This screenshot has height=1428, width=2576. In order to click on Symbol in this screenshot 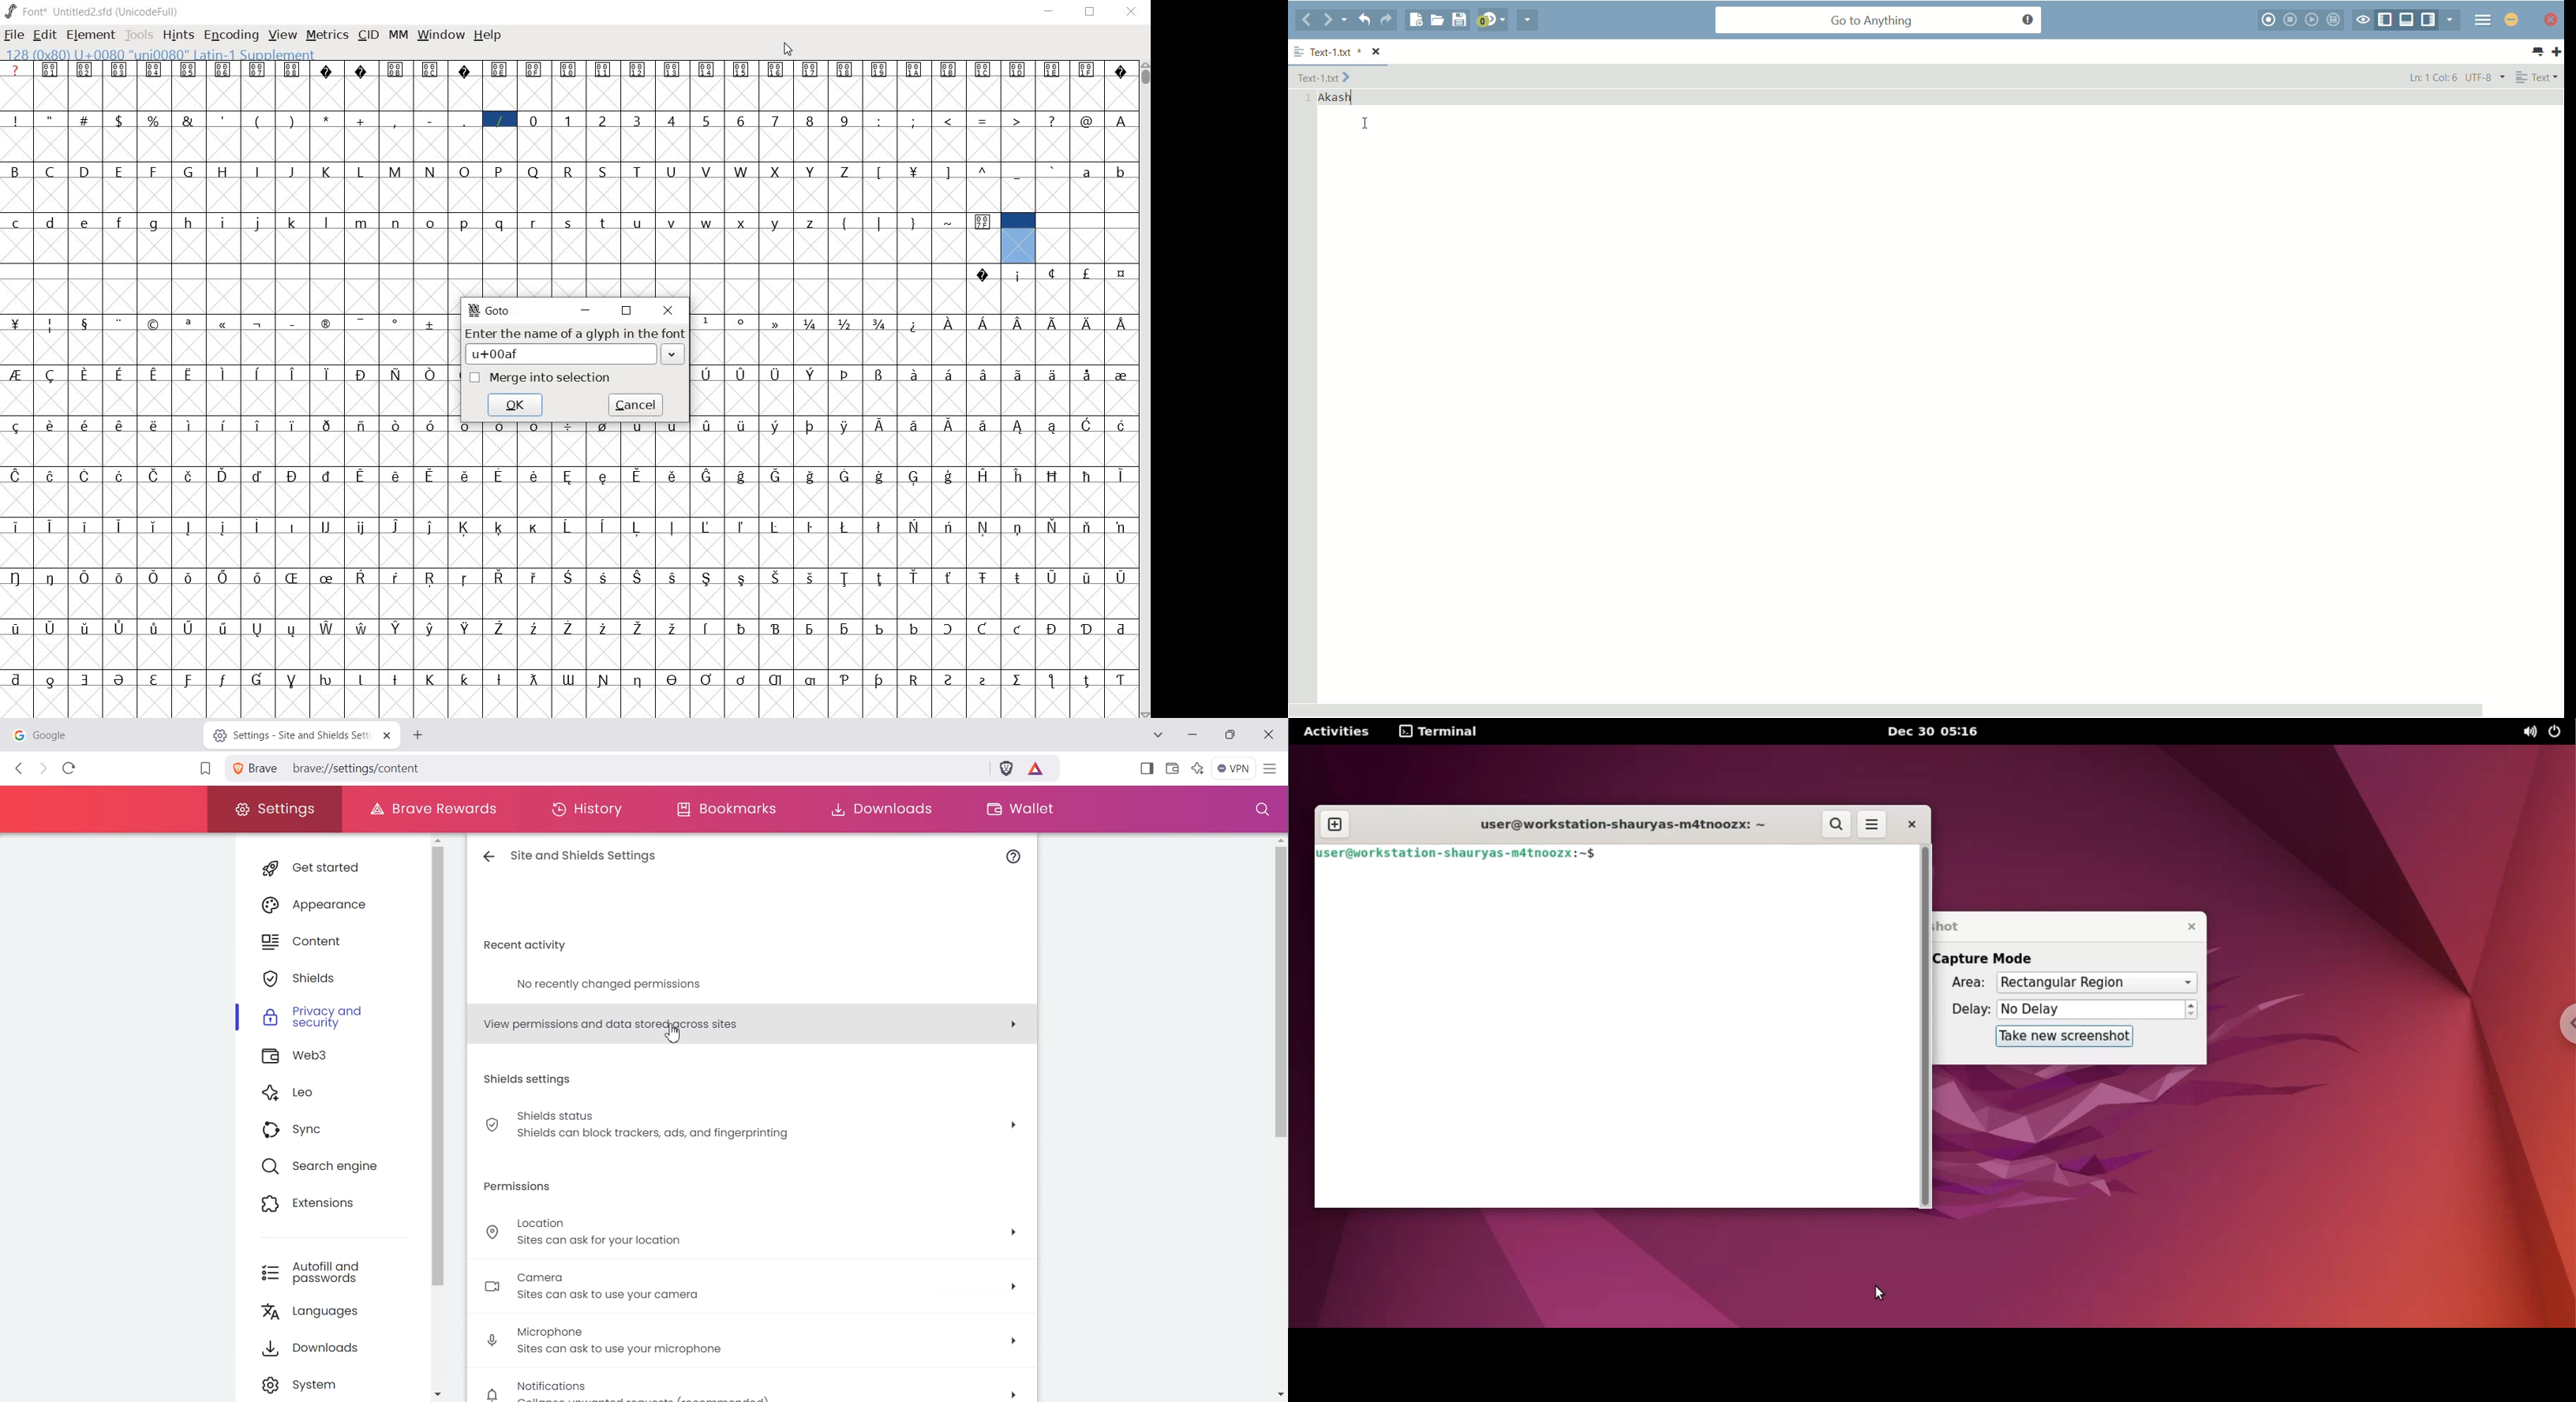, I will do `click(398, 627)`.